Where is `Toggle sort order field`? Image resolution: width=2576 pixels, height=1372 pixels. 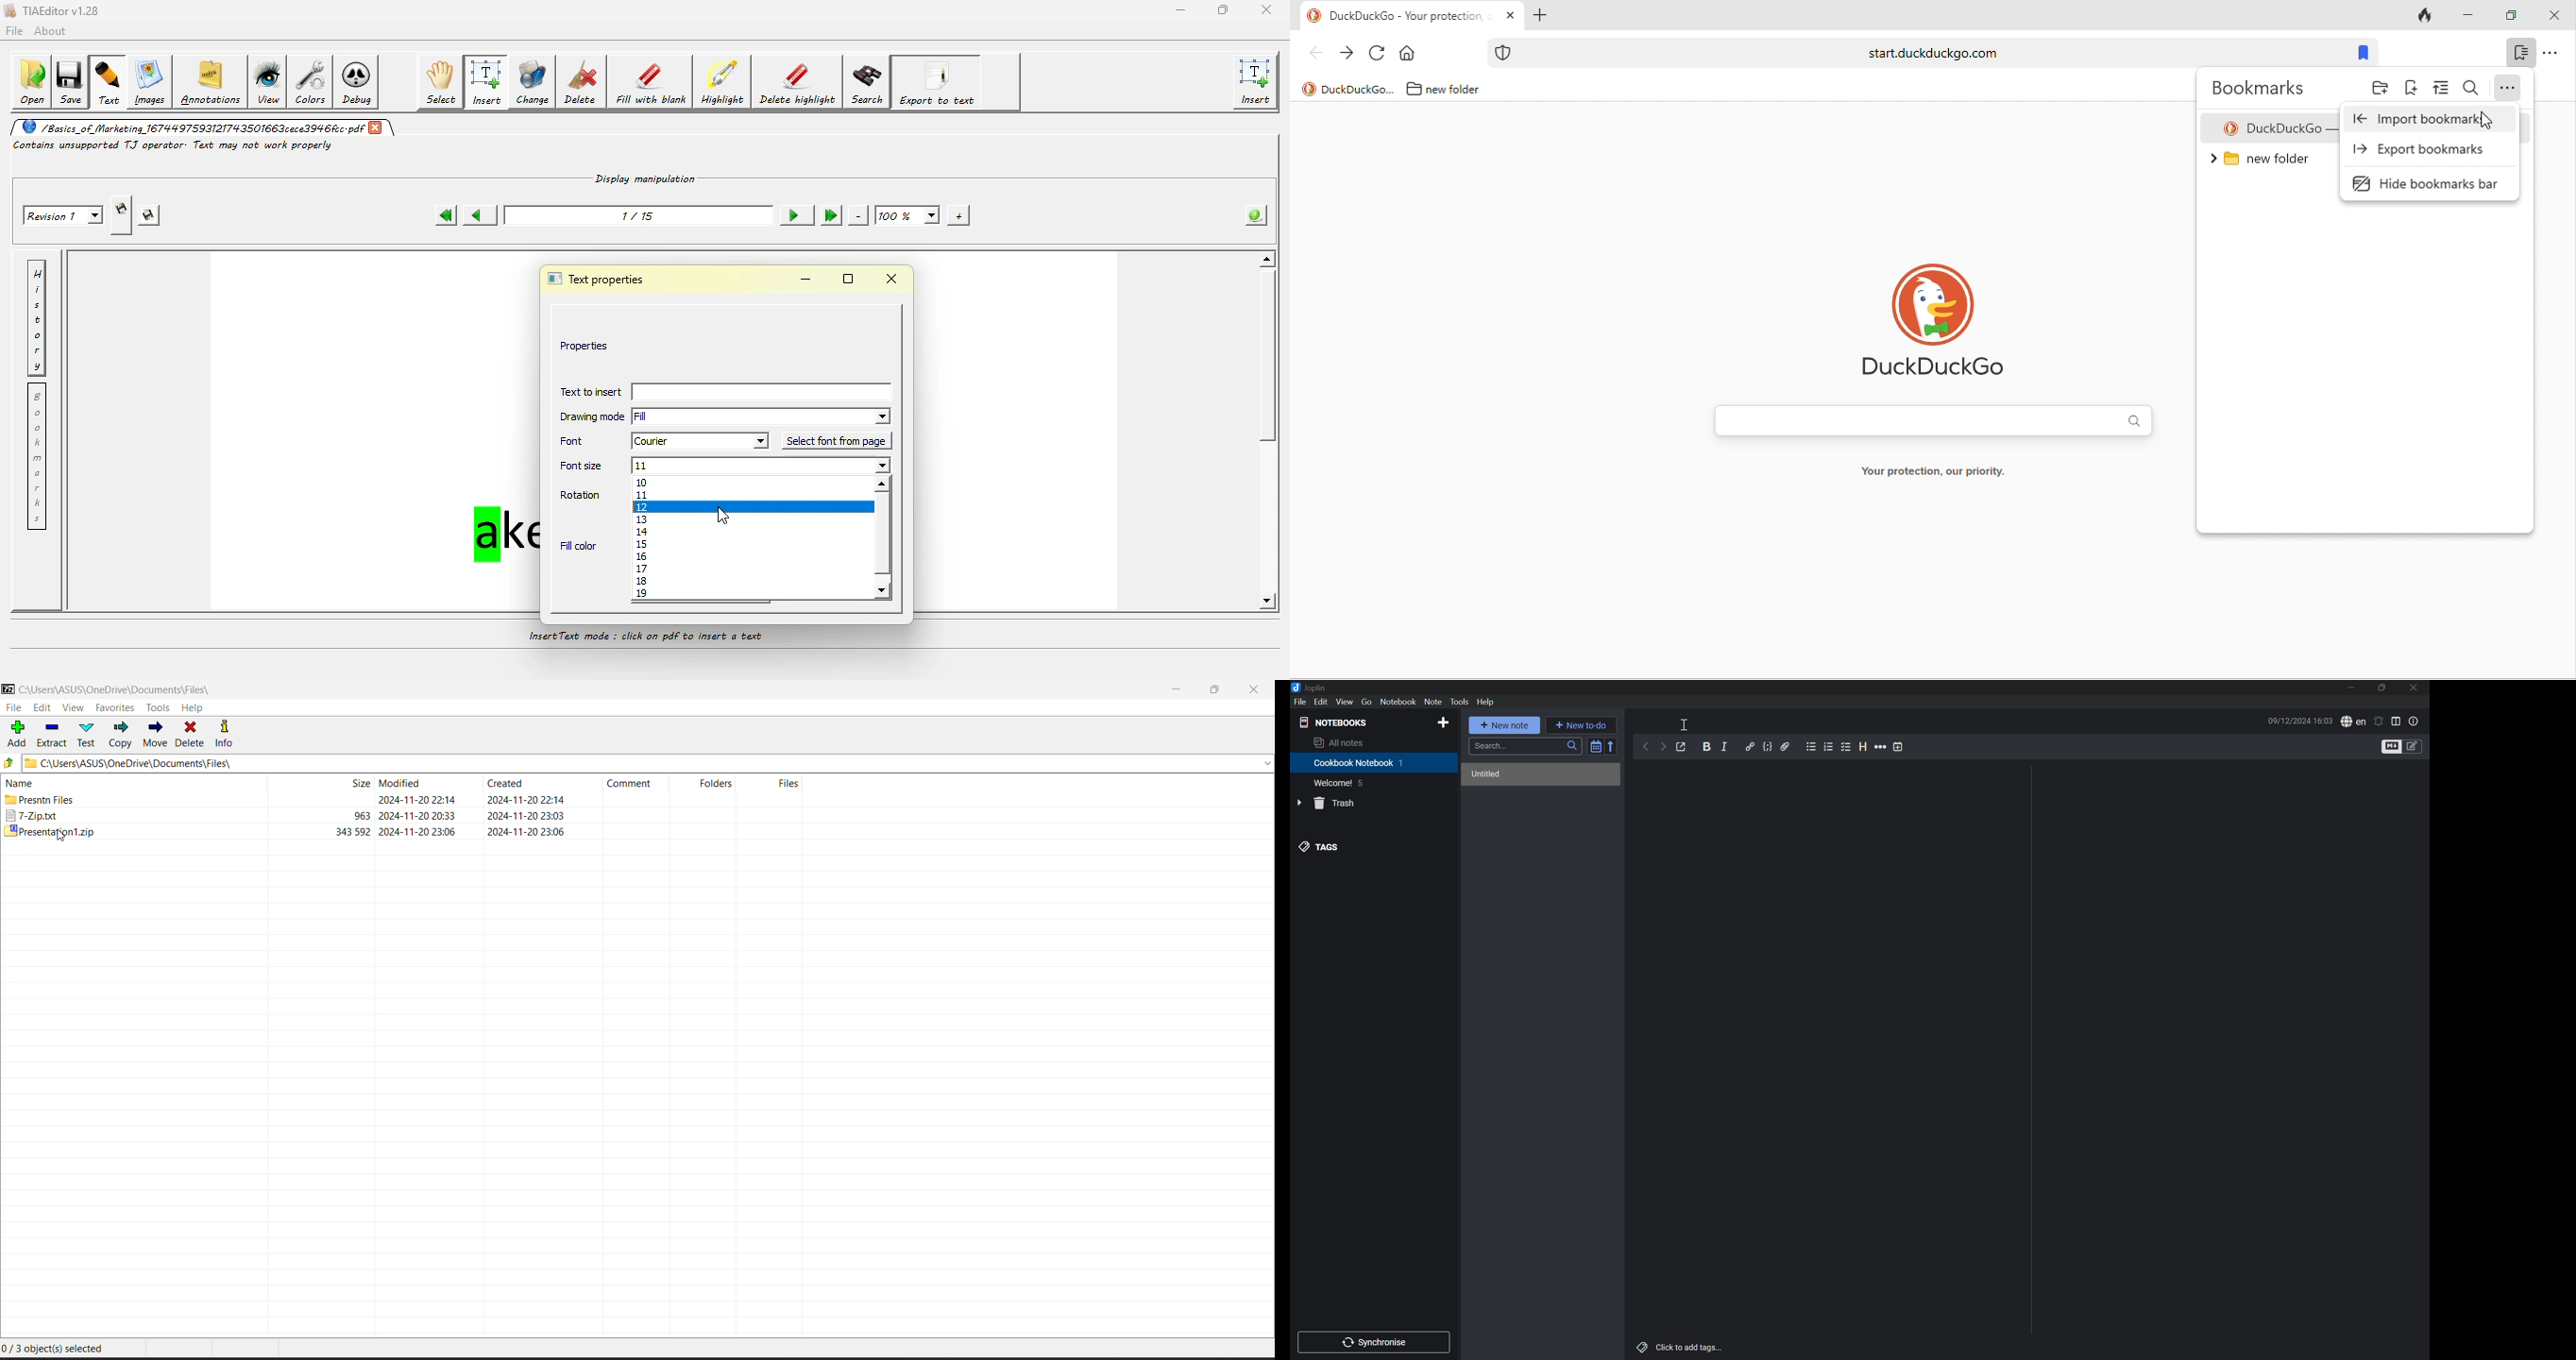 Toggle sort order field is located at coordinates (1594, 748).